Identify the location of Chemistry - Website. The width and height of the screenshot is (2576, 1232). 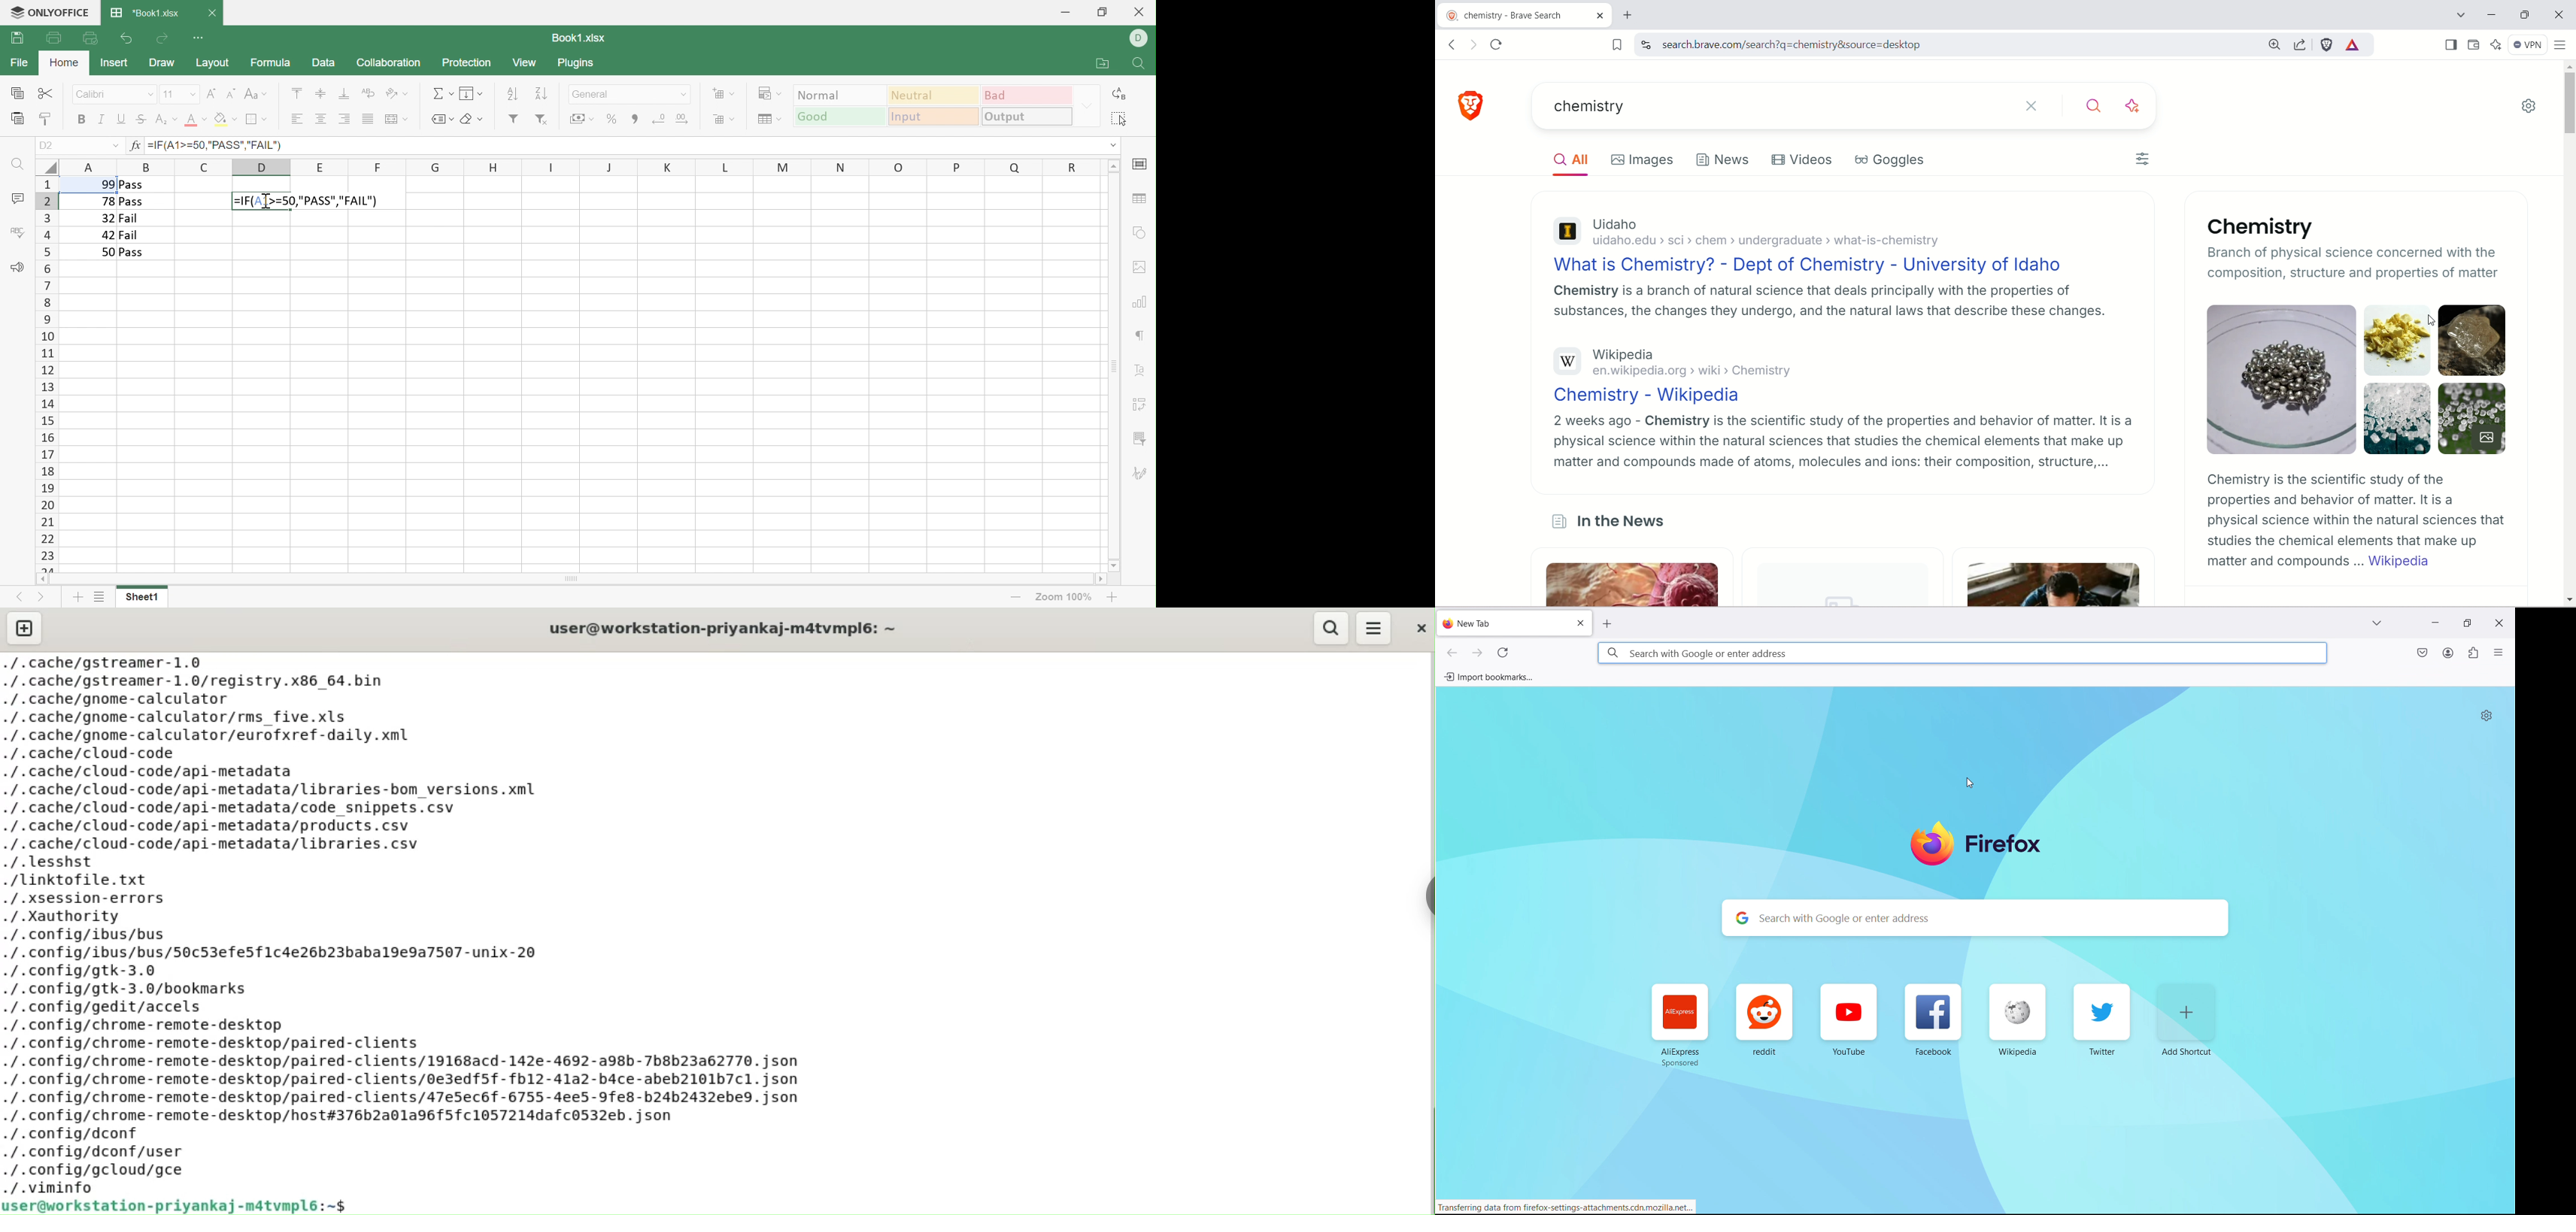
(1657, 396).